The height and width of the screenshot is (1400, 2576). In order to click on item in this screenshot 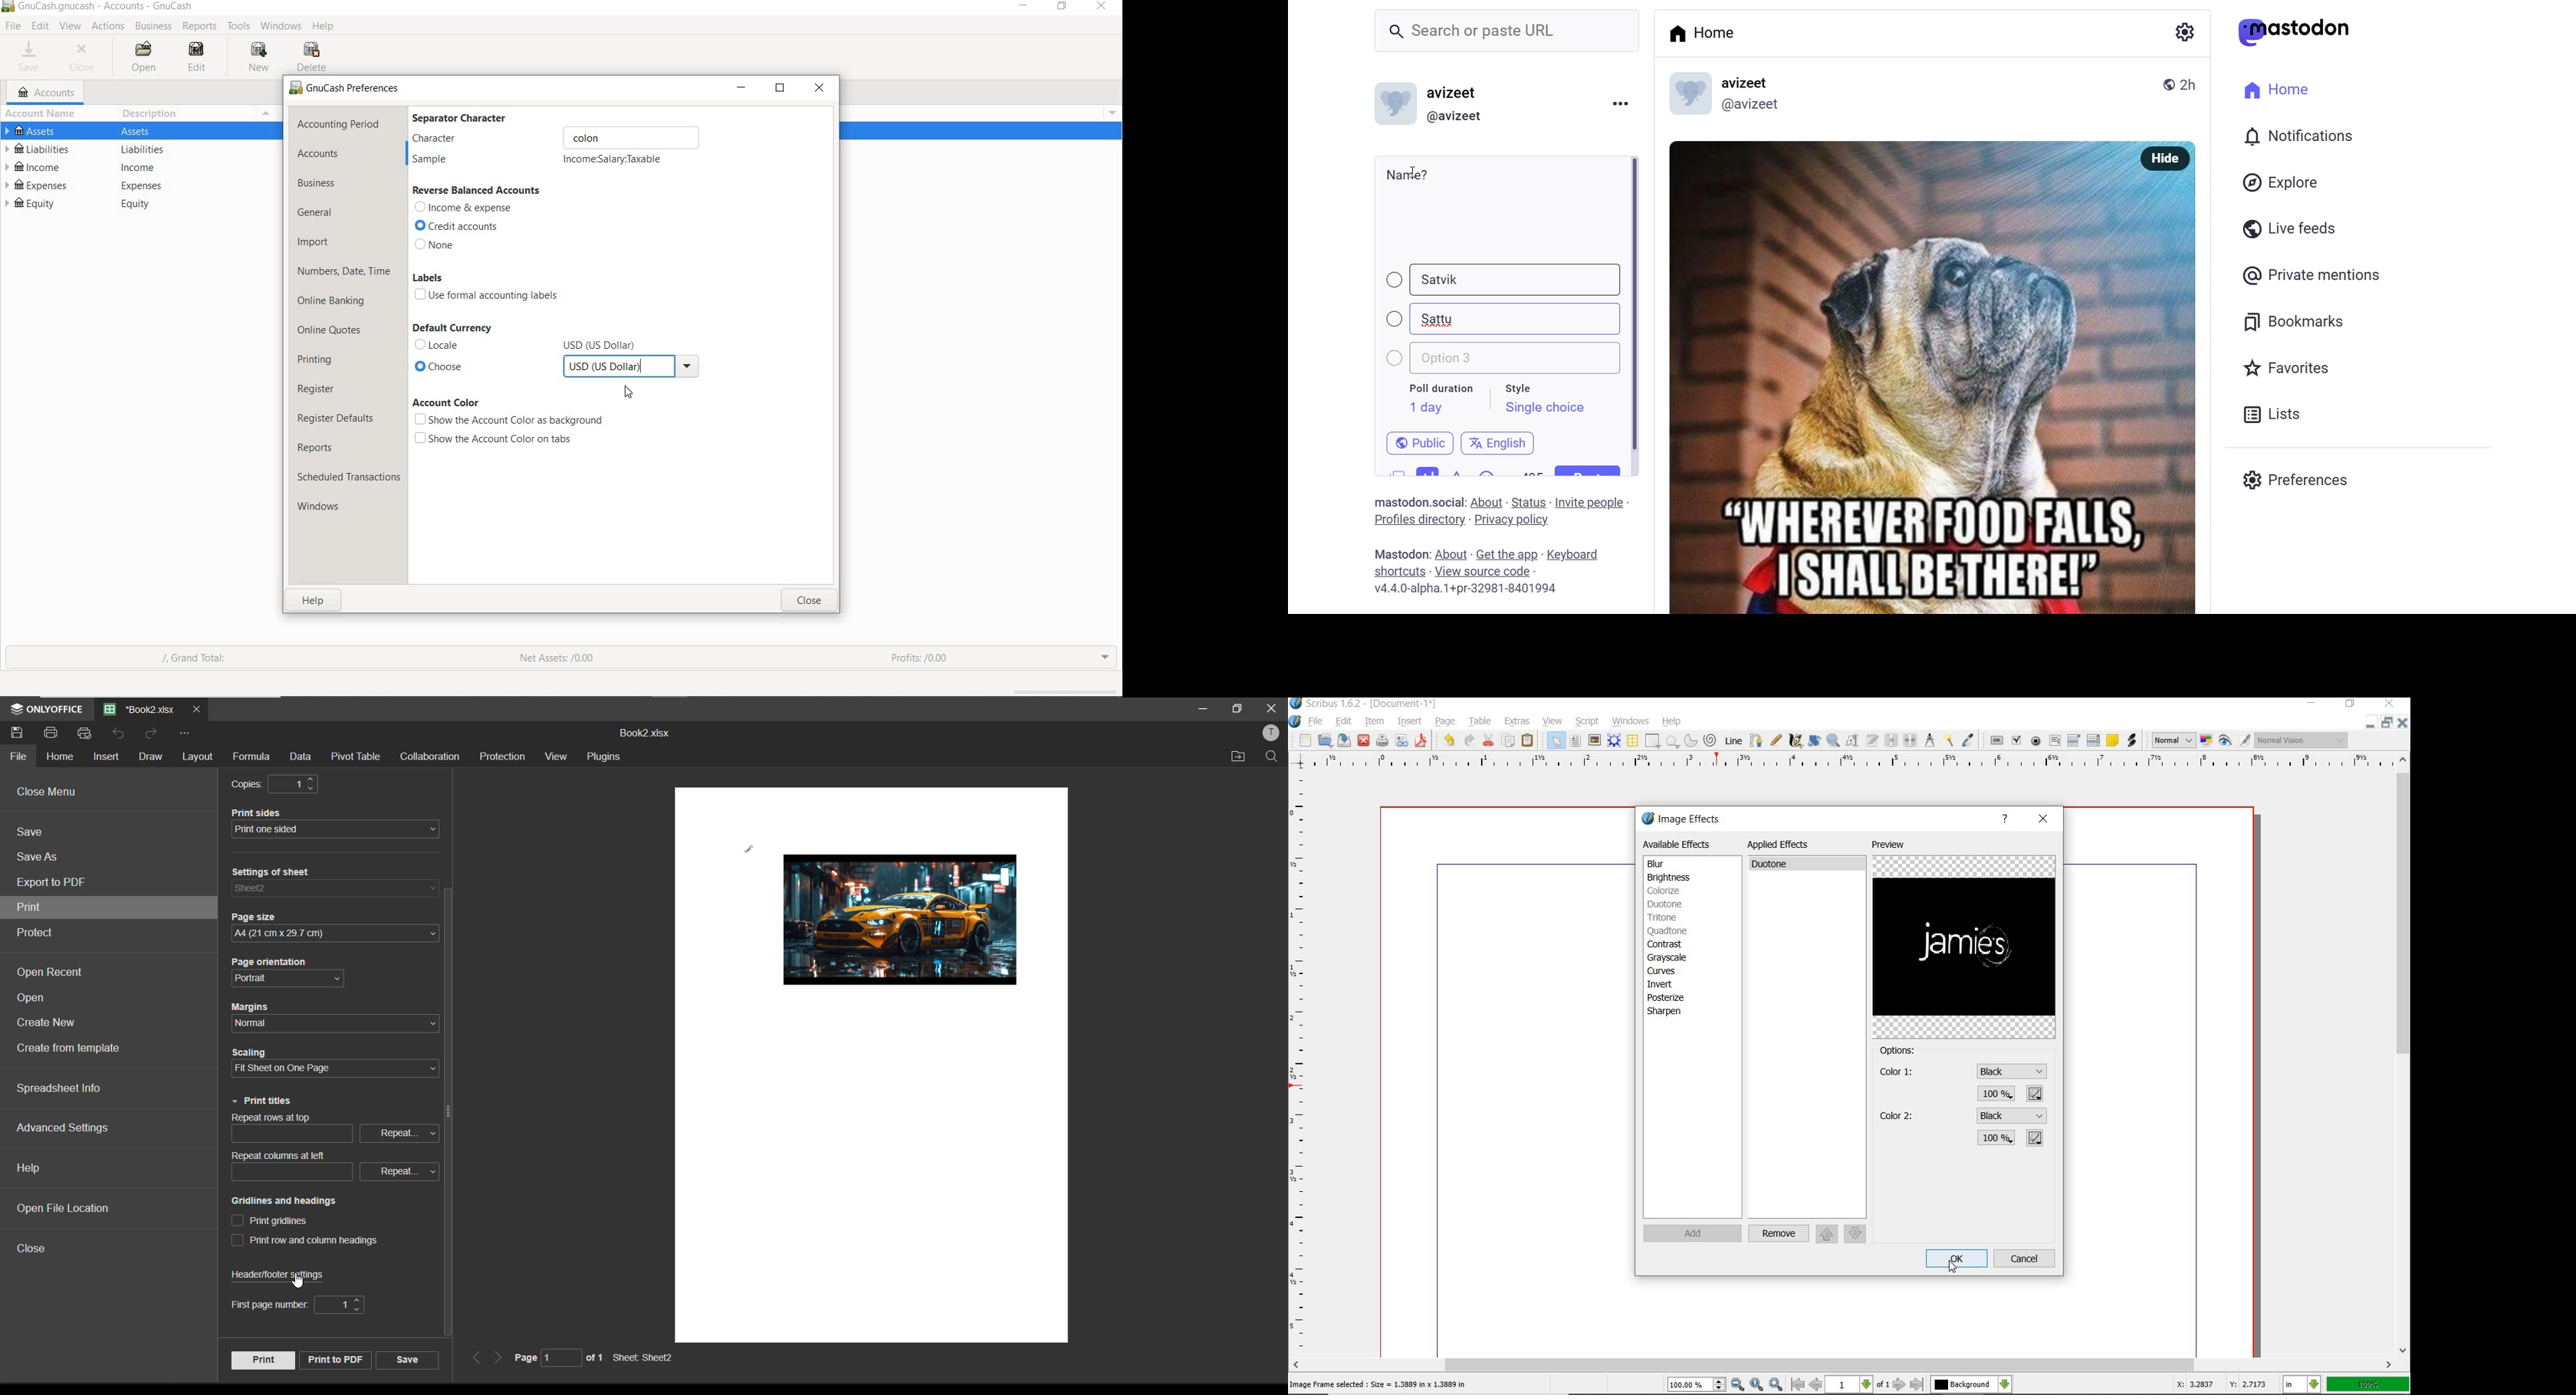, I will do `click(1375, 720)`.